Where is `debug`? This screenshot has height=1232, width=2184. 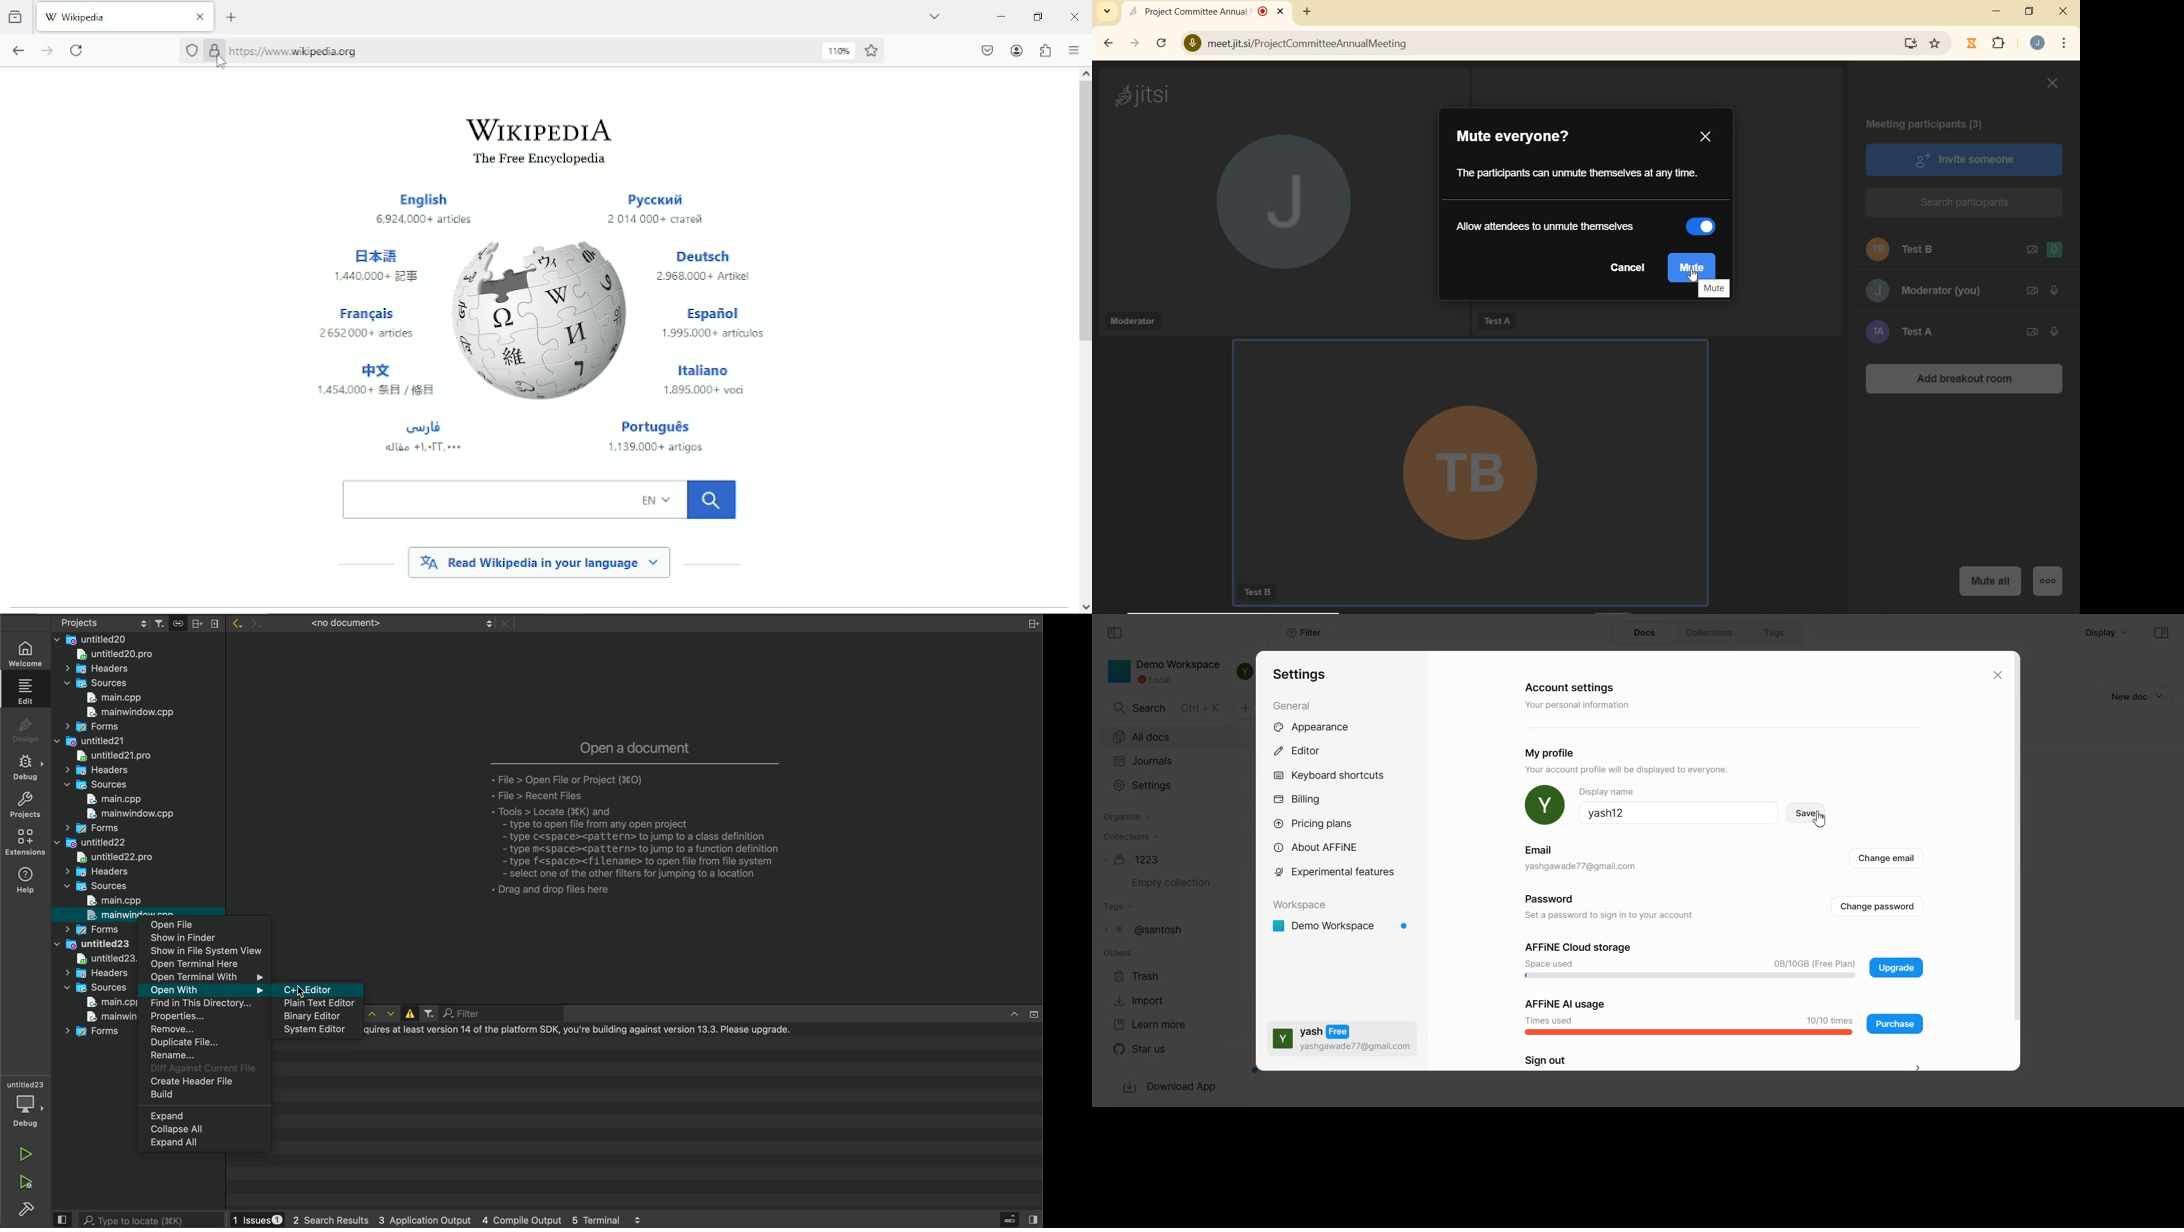
debug is located at coordinates (26, 770).